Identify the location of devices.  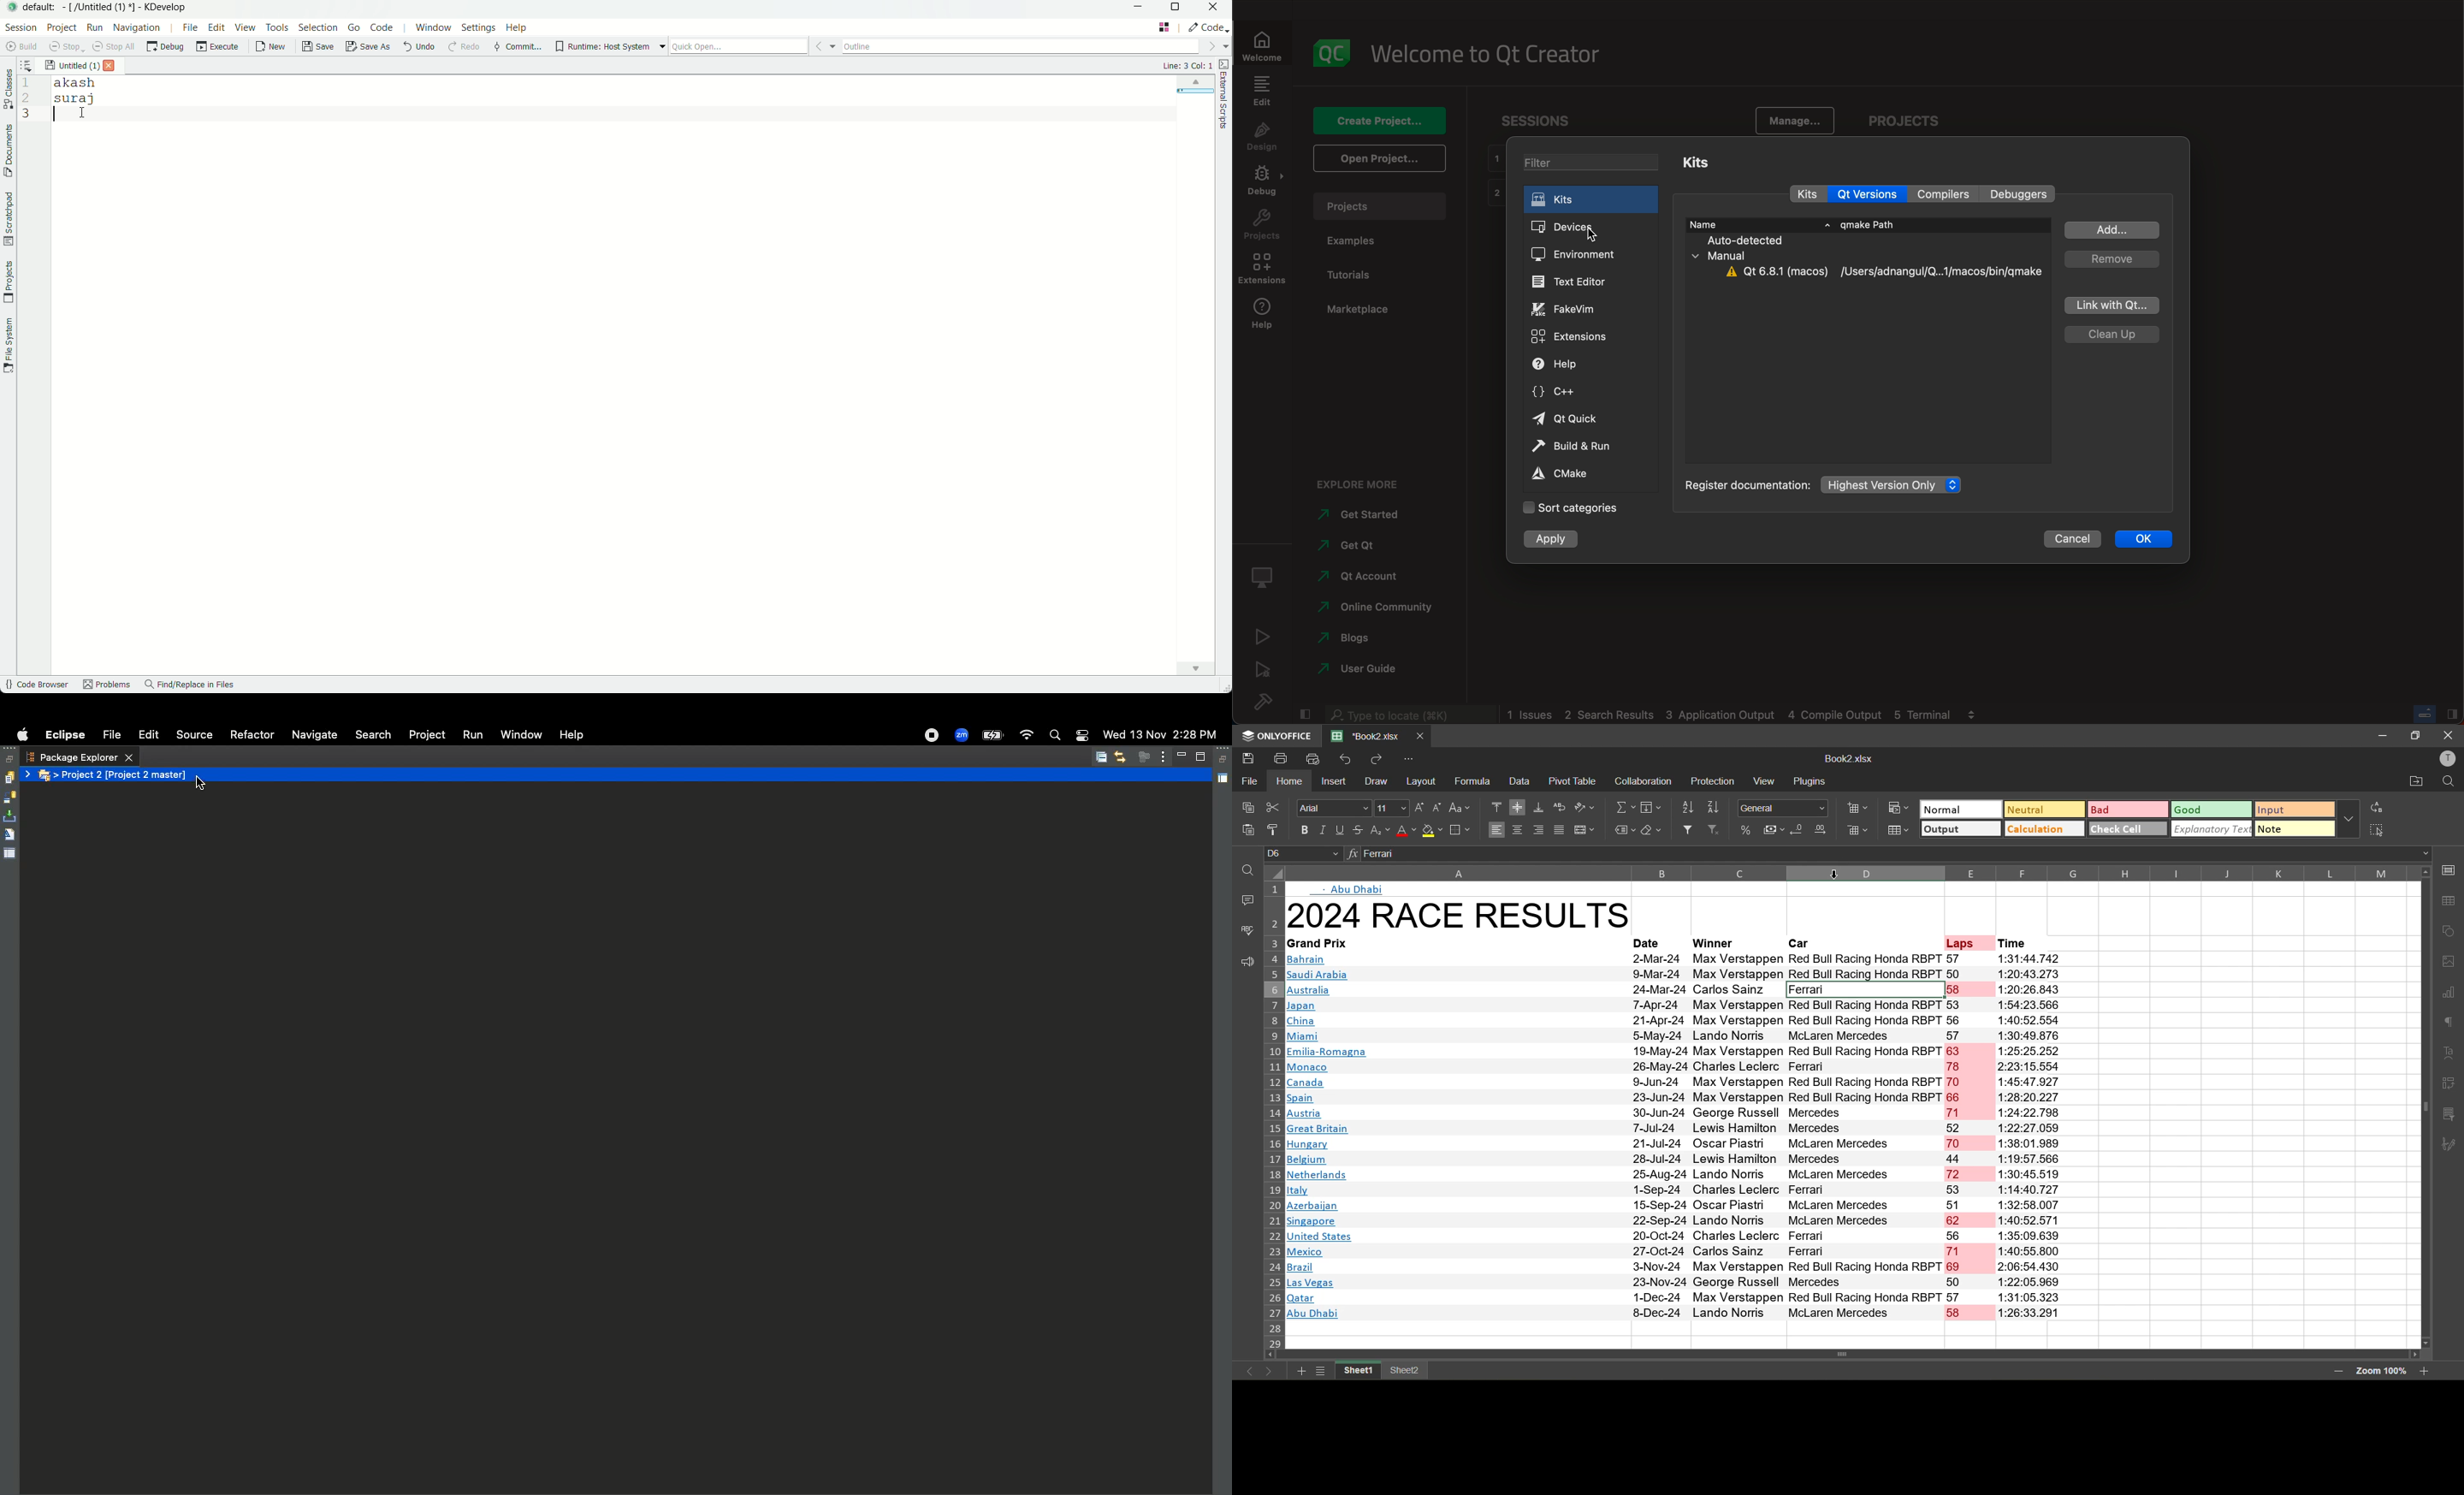
(1591, 229).